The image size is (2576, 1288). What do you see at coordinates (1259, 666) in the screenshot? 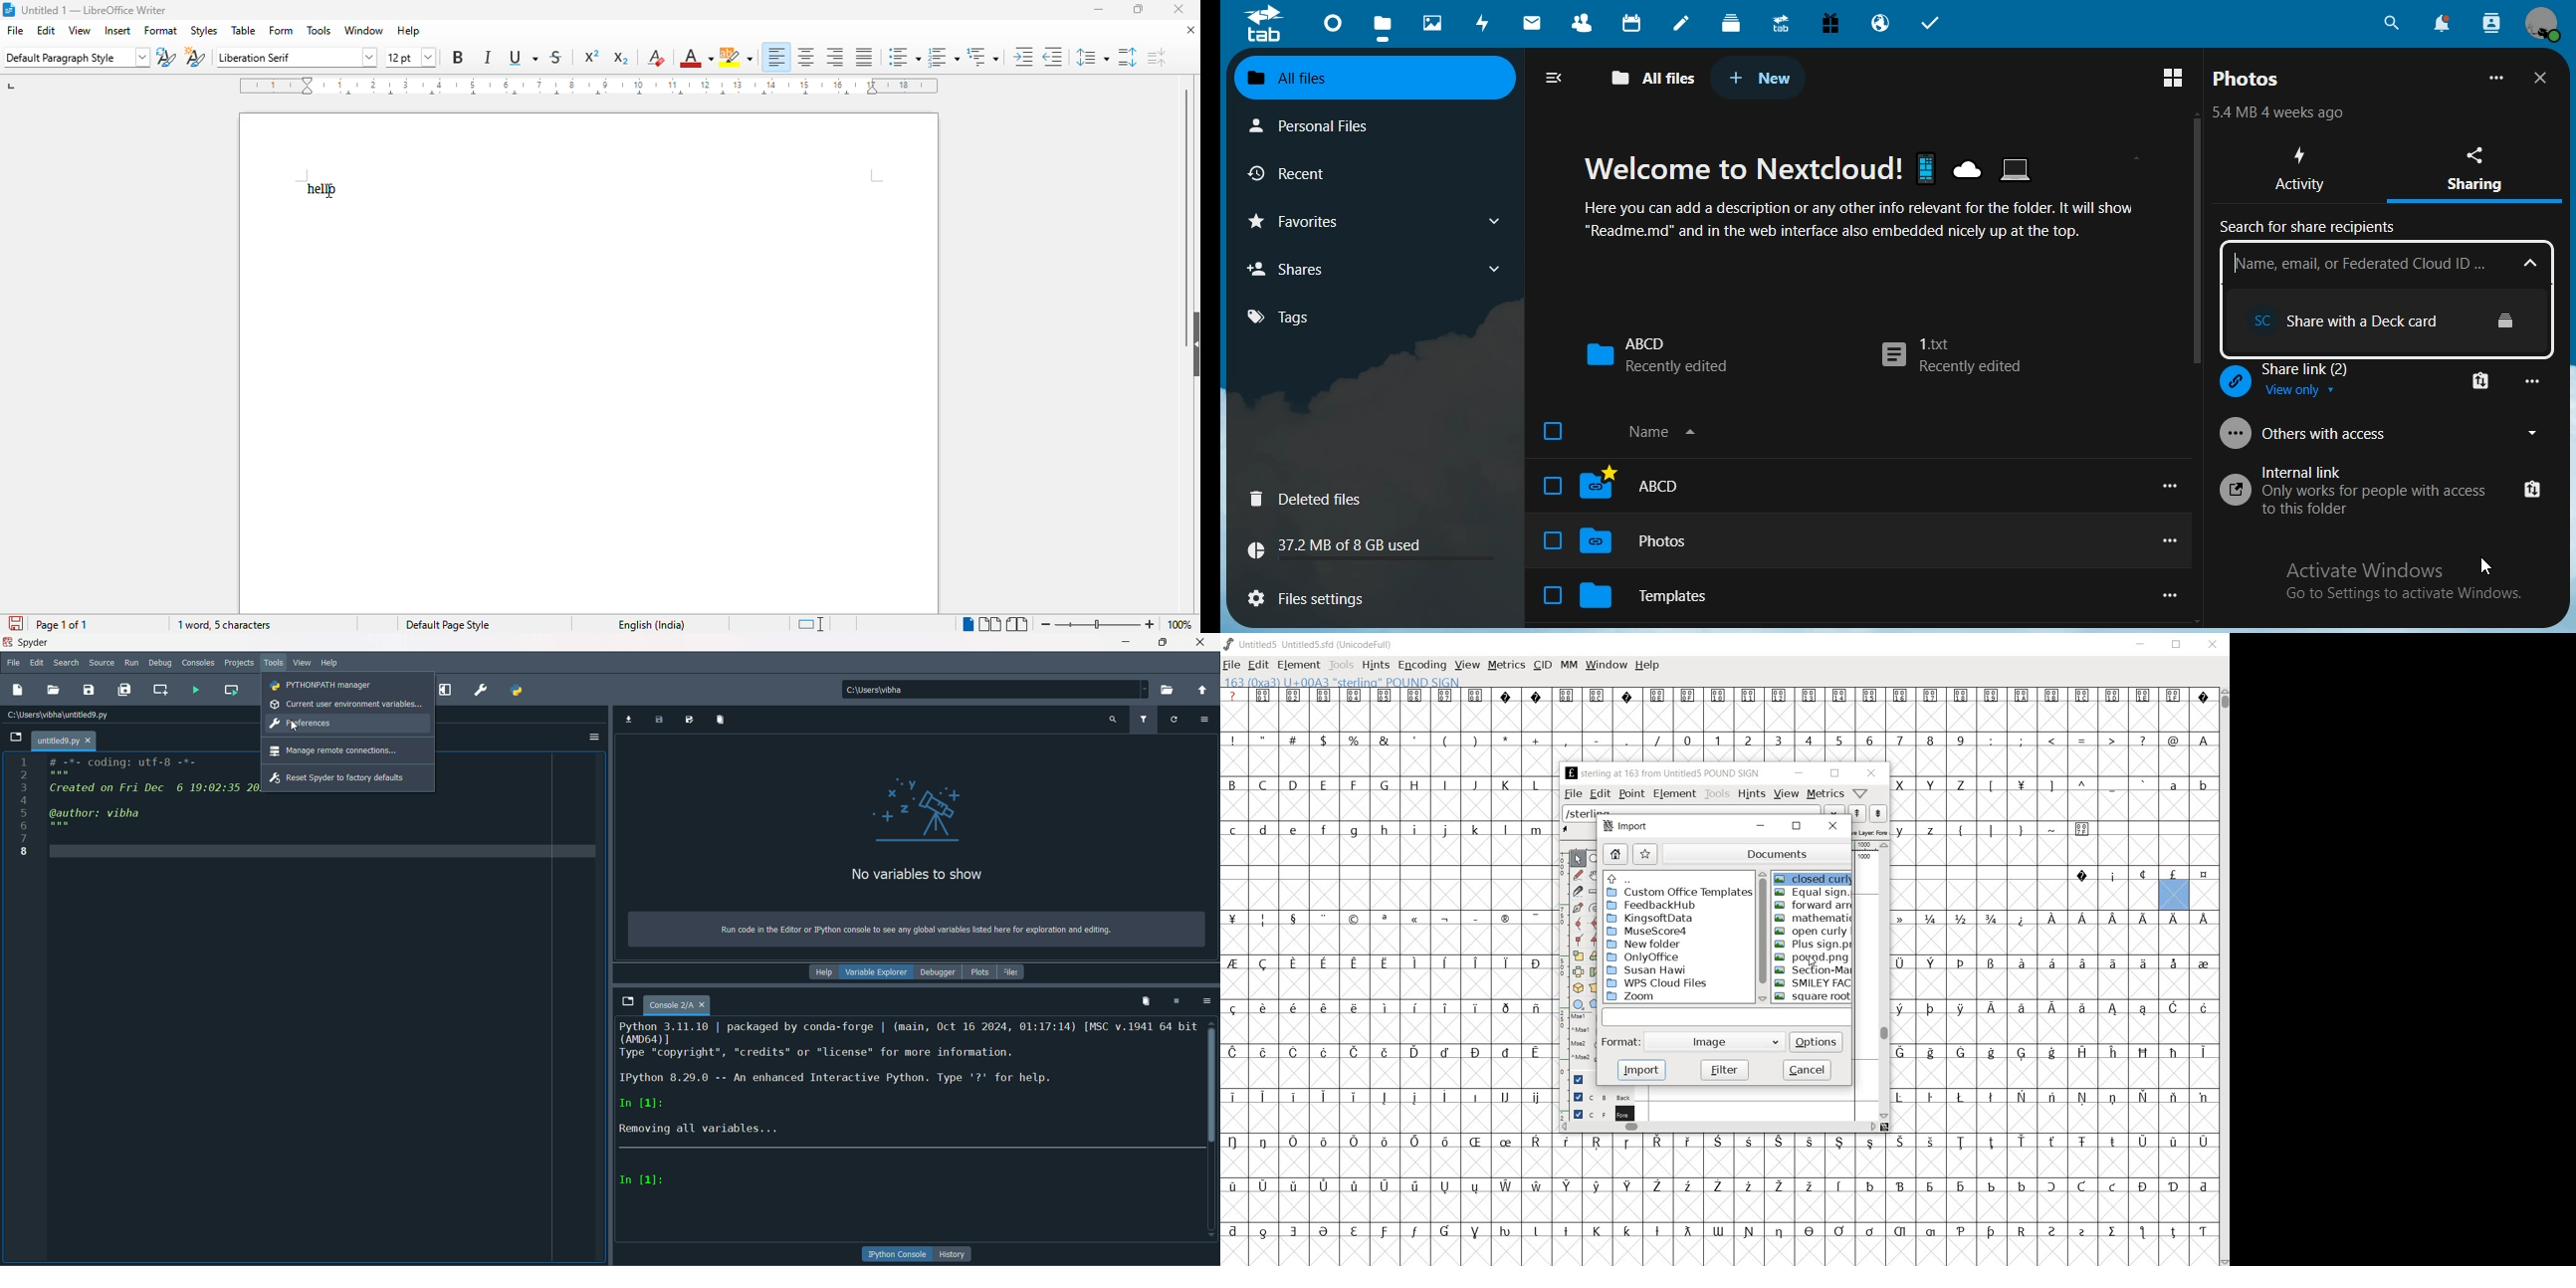
I see `edit` at bounding box center [1259, 666].